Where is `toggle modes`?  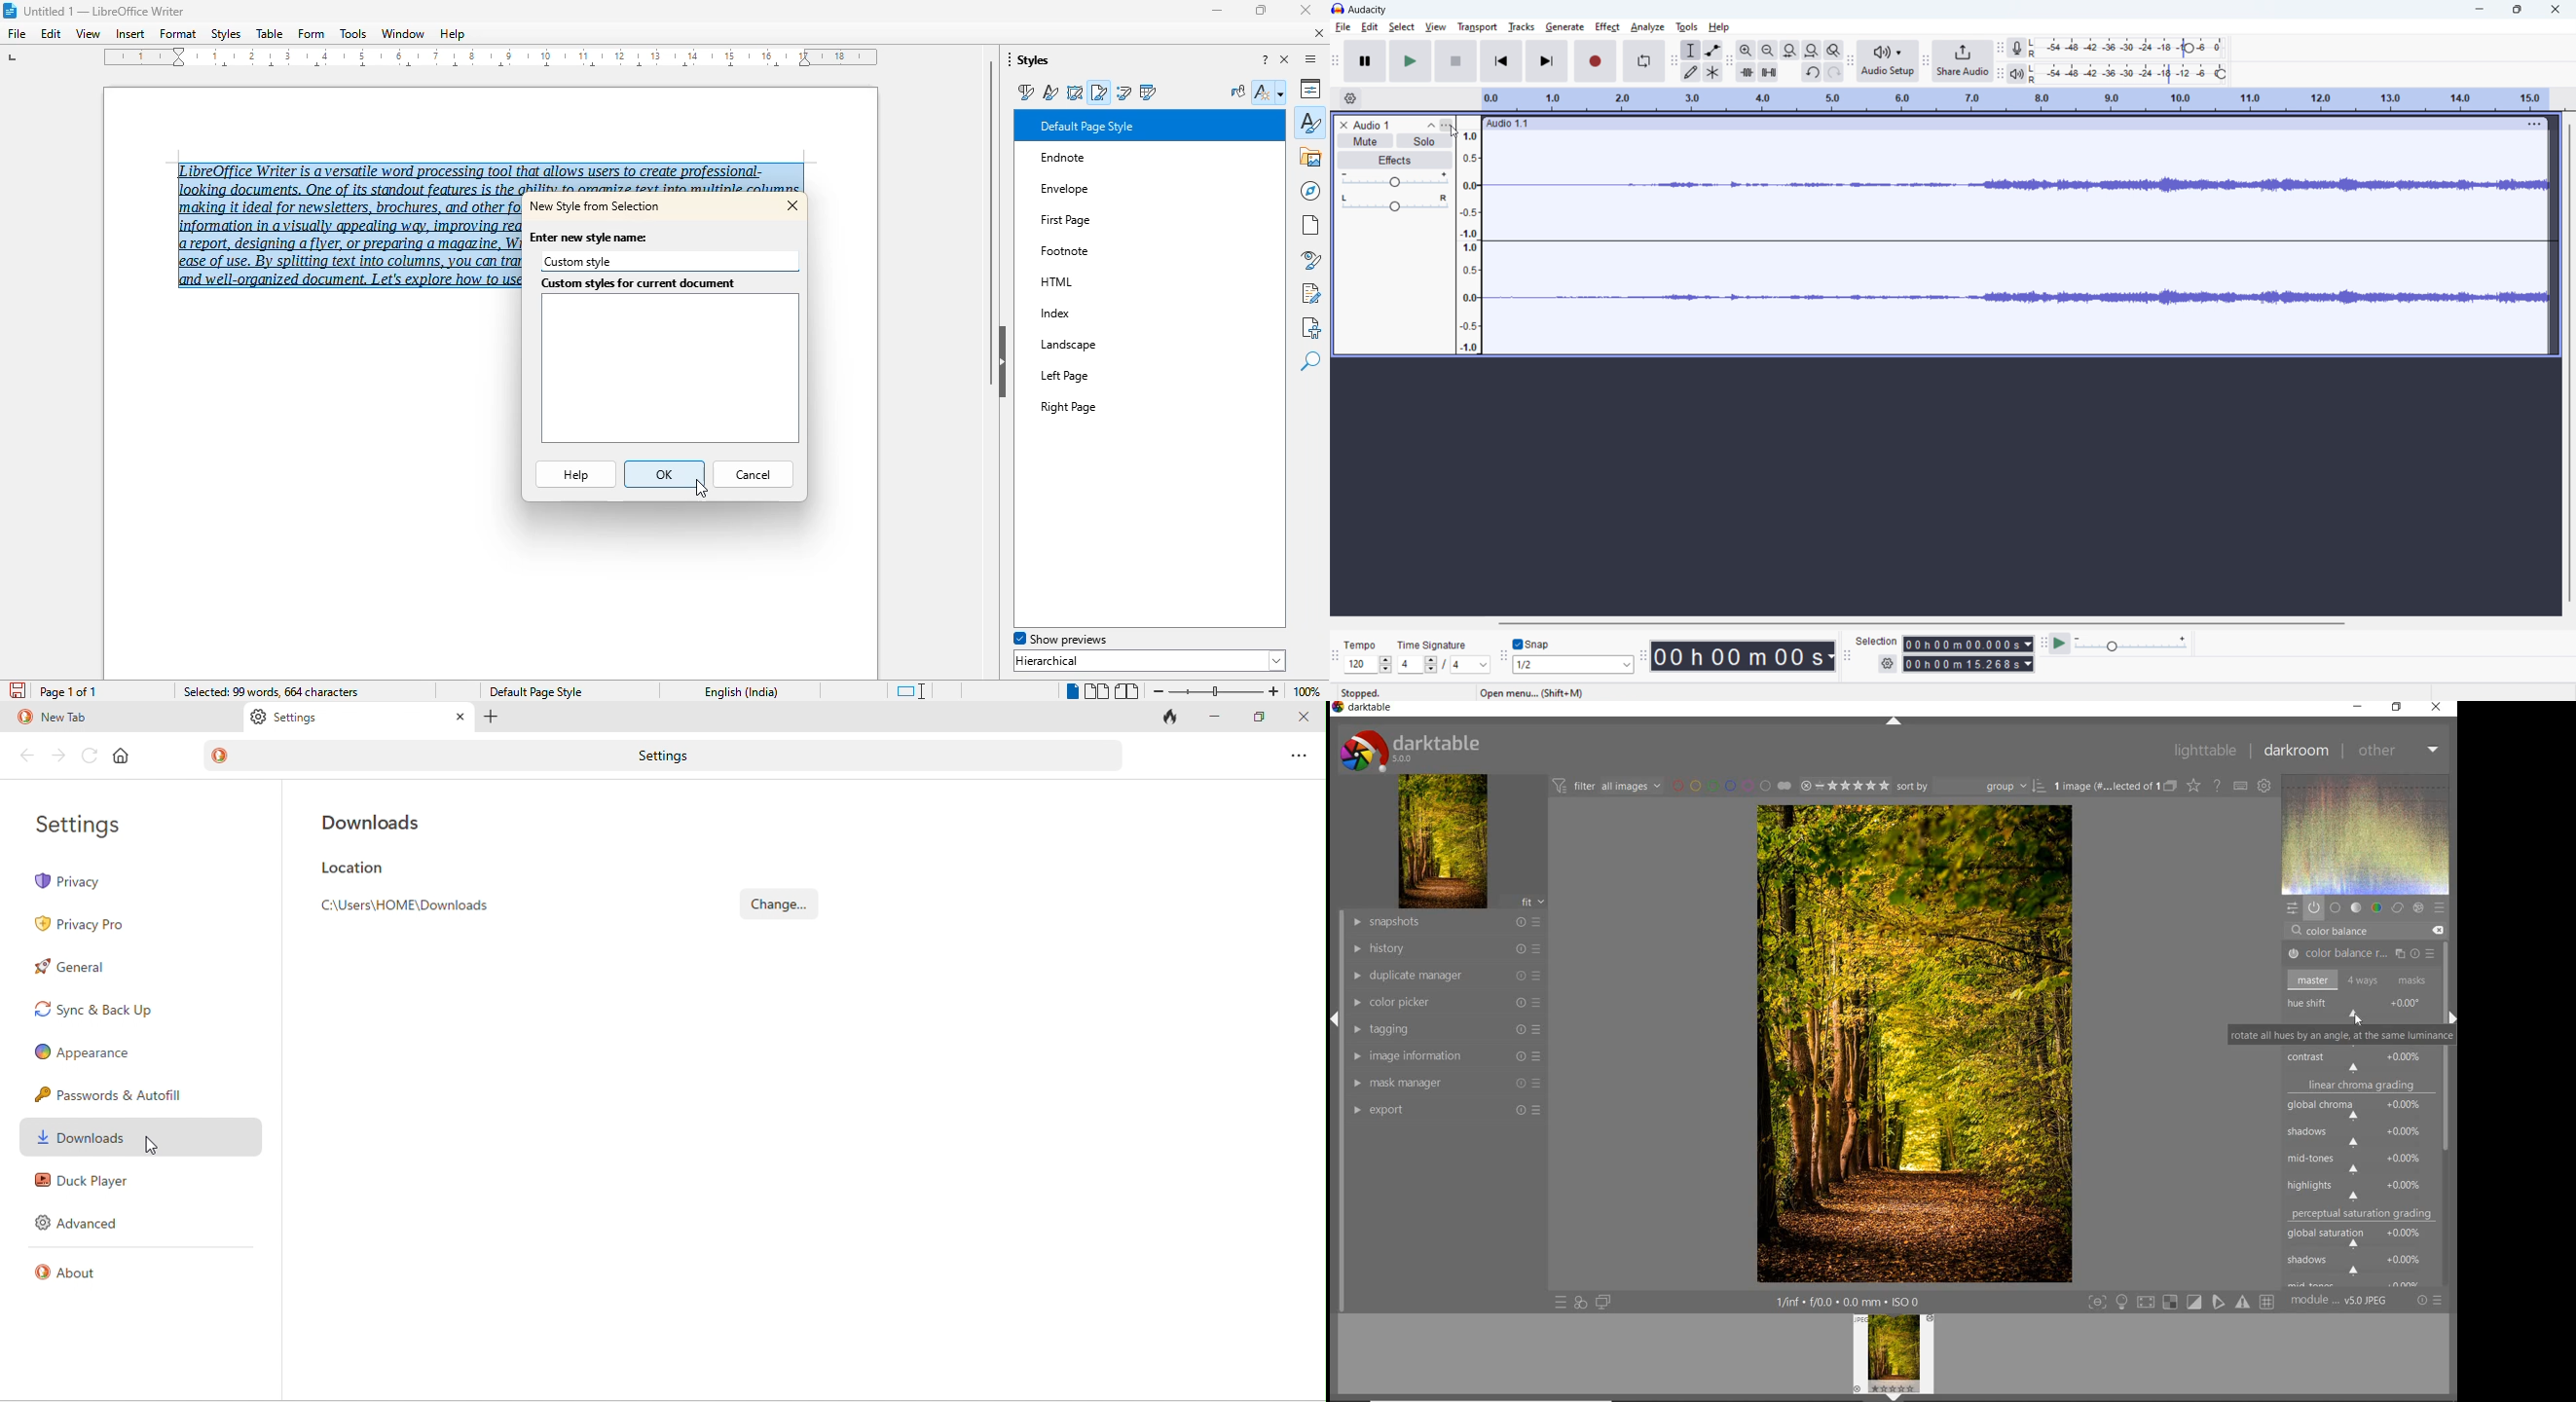
toggle modes is located at coordinates (2179, 1302).